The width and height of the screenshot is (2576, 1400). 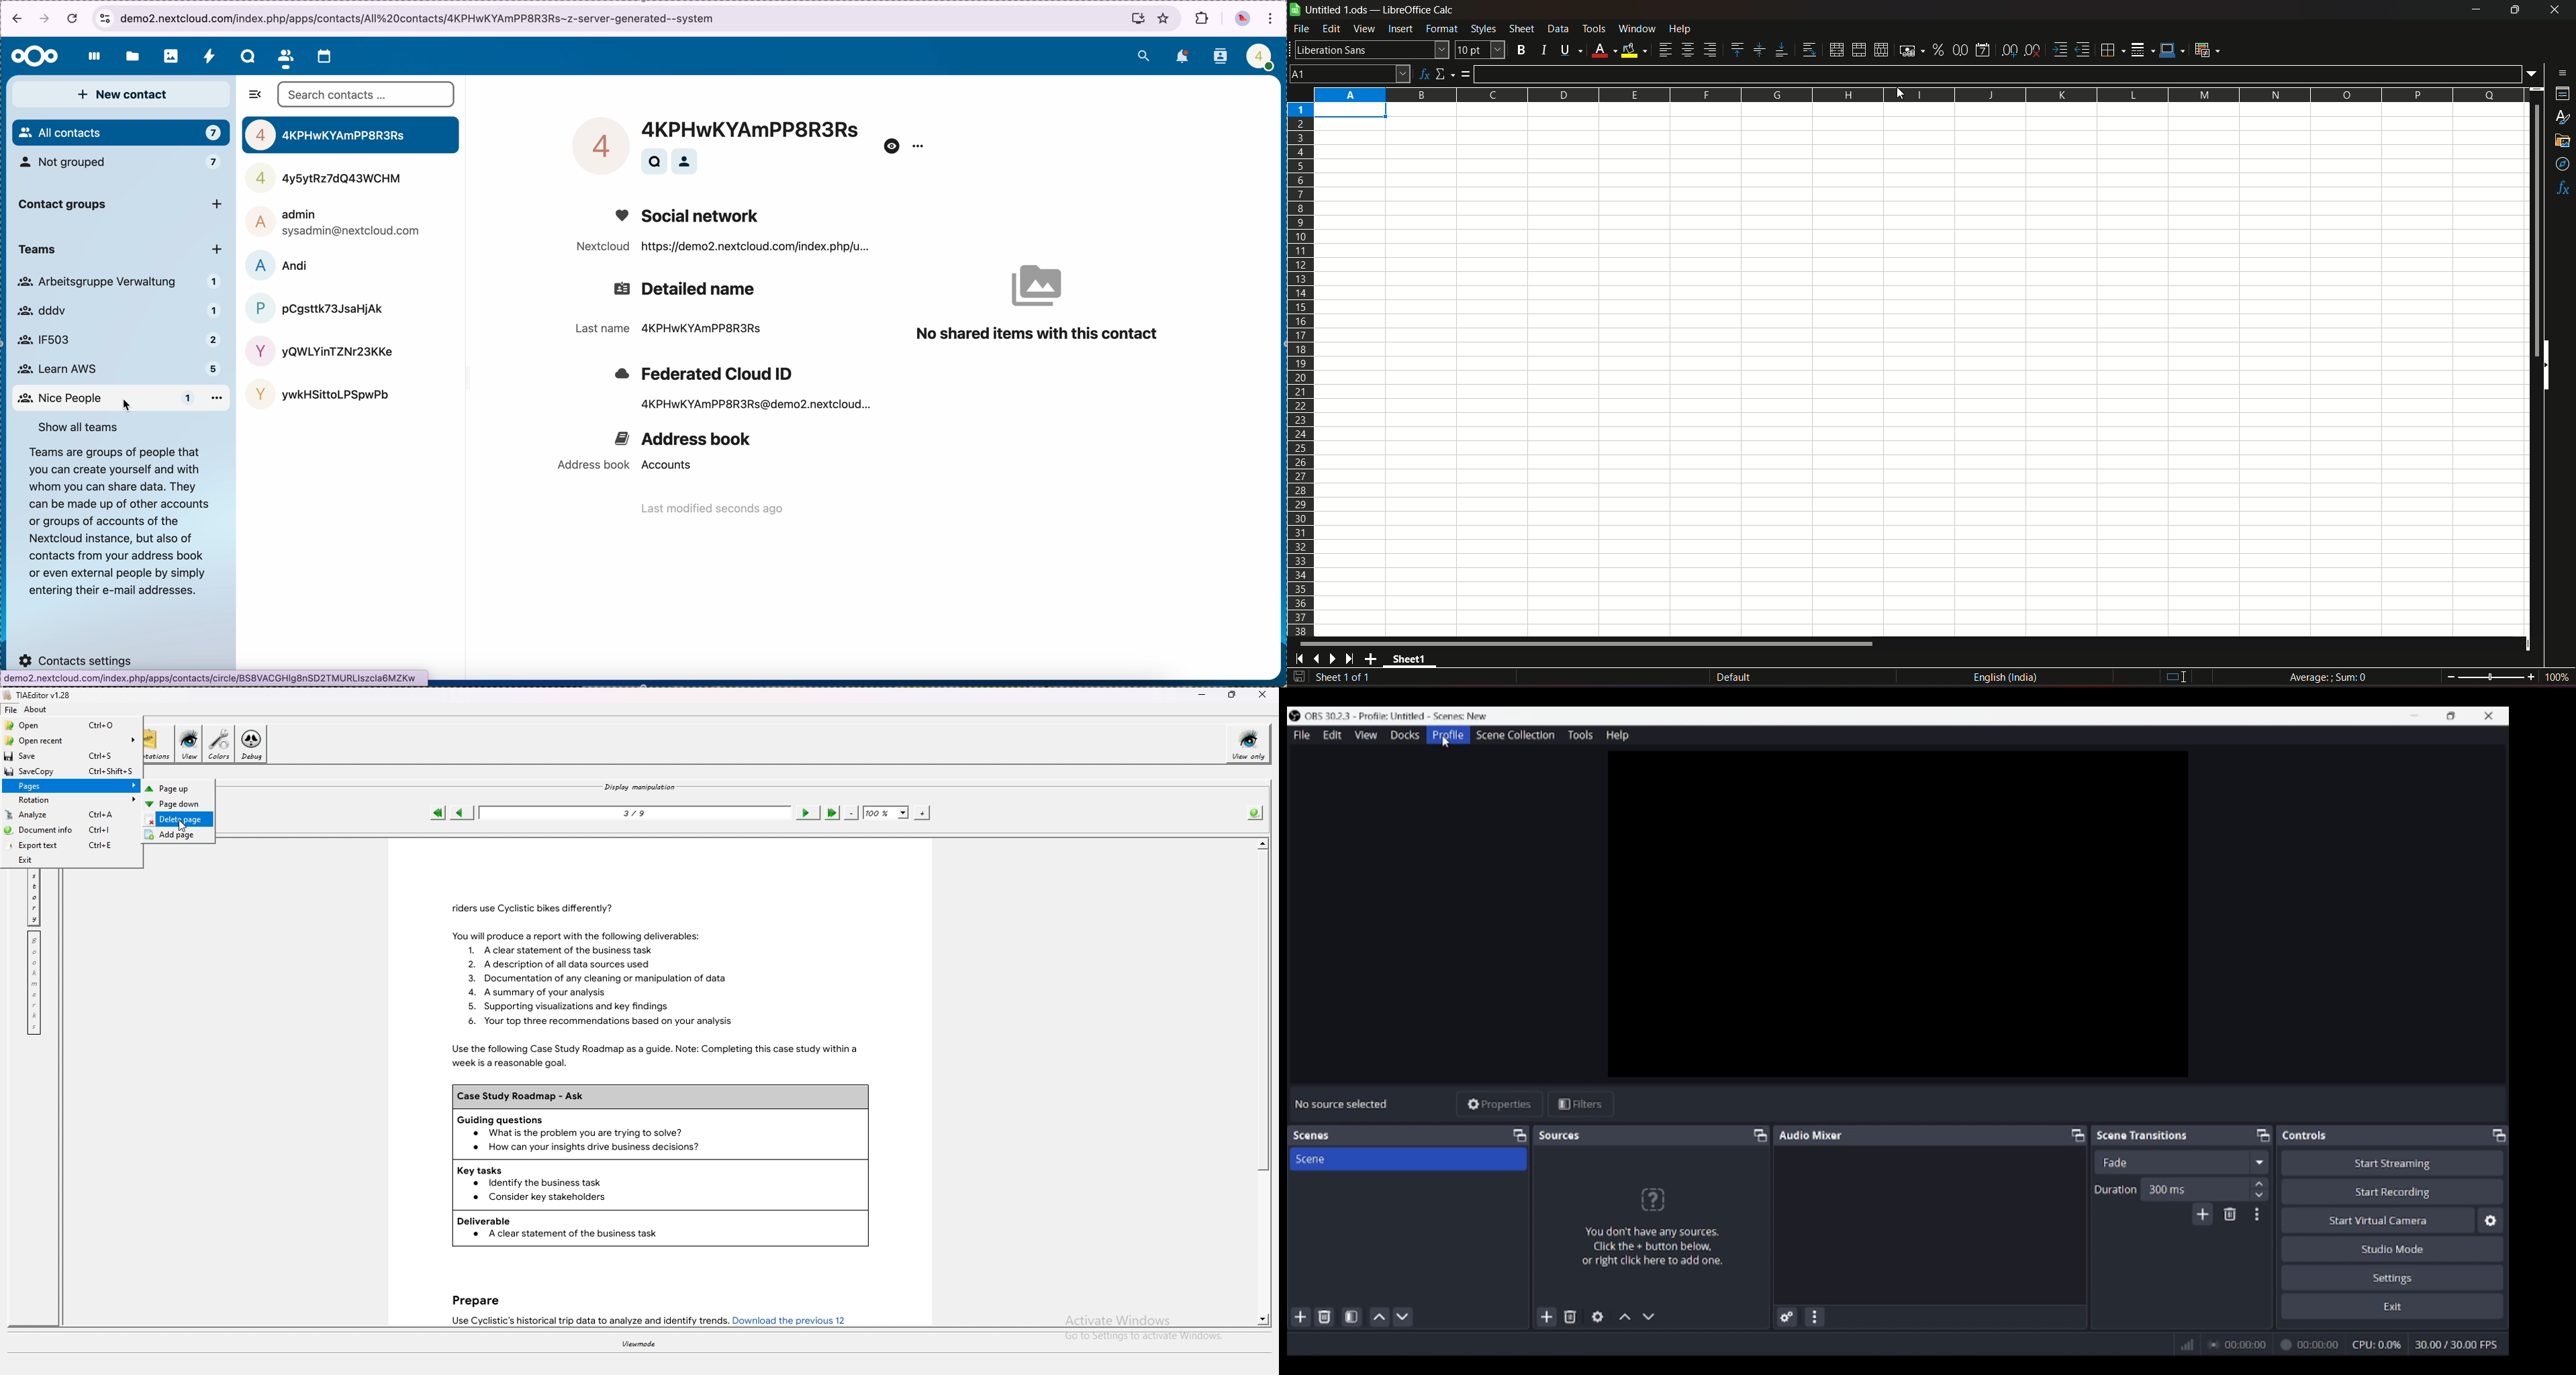 I want to click on libreoffice calc logo, so click(x=1295, y=10).